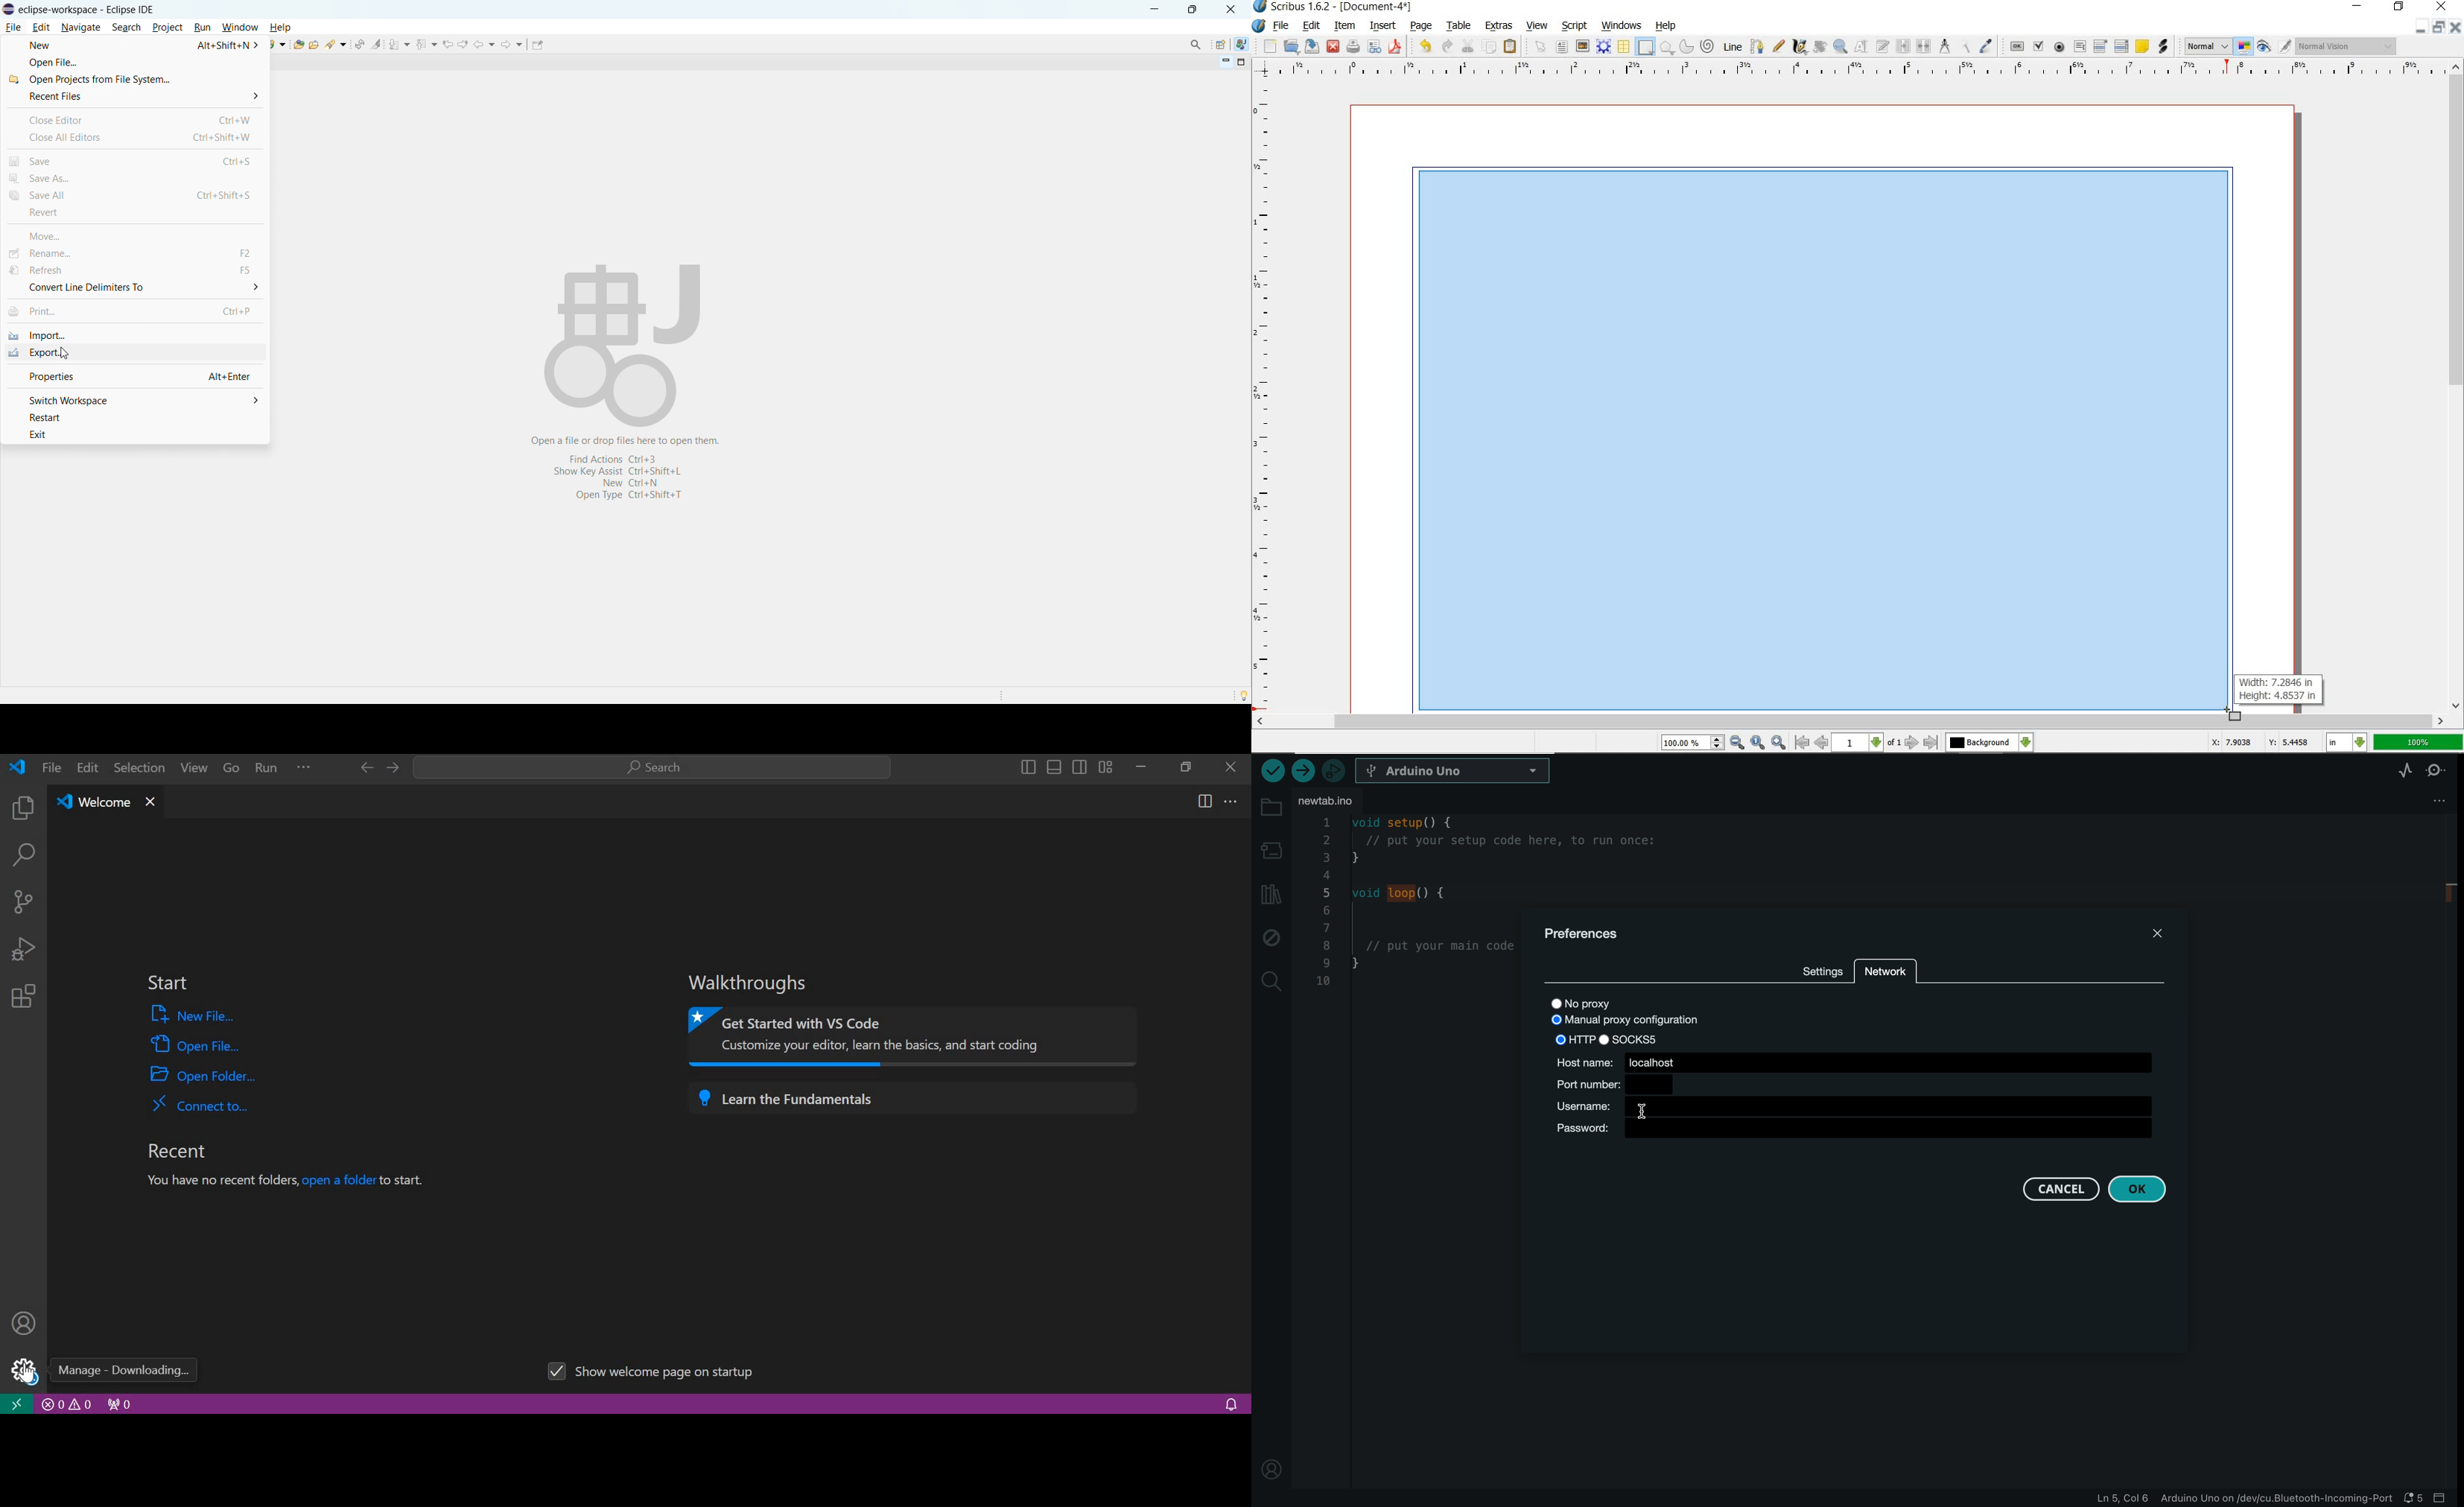 Image resolution: width=2464 pixels, height=1512 pixels. What do you see at coordinates (21, 767) in the screenshot?
I see `vscode system` at bounding box center [21, 767].